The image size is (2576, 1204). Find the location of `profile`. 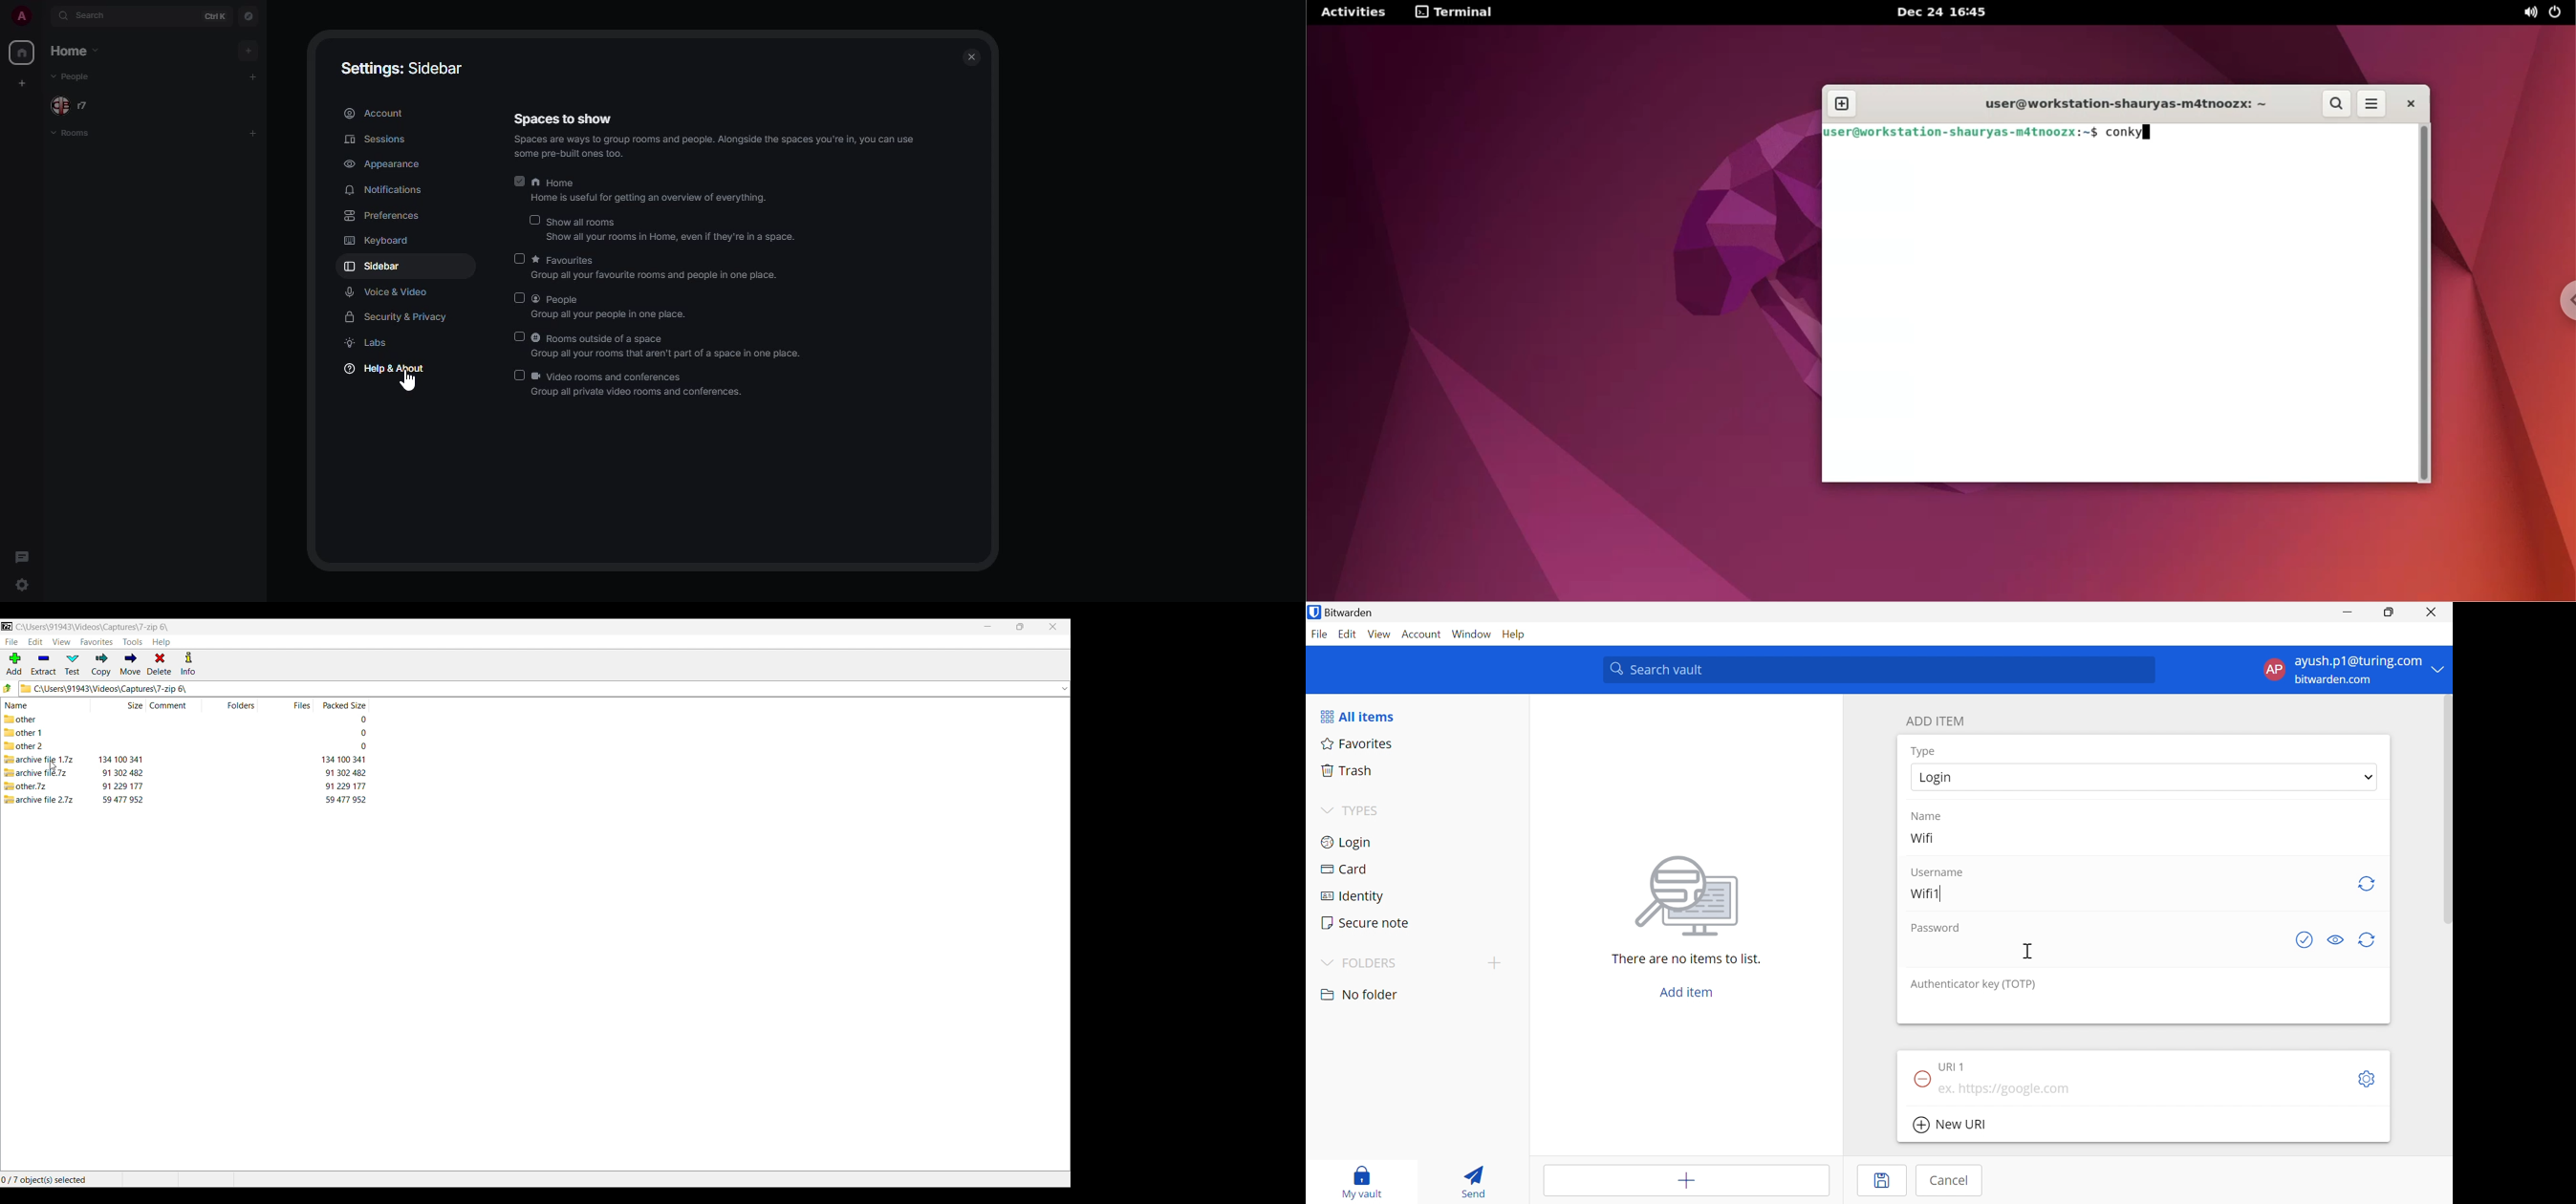

profile is located at coordinates (16, 16).